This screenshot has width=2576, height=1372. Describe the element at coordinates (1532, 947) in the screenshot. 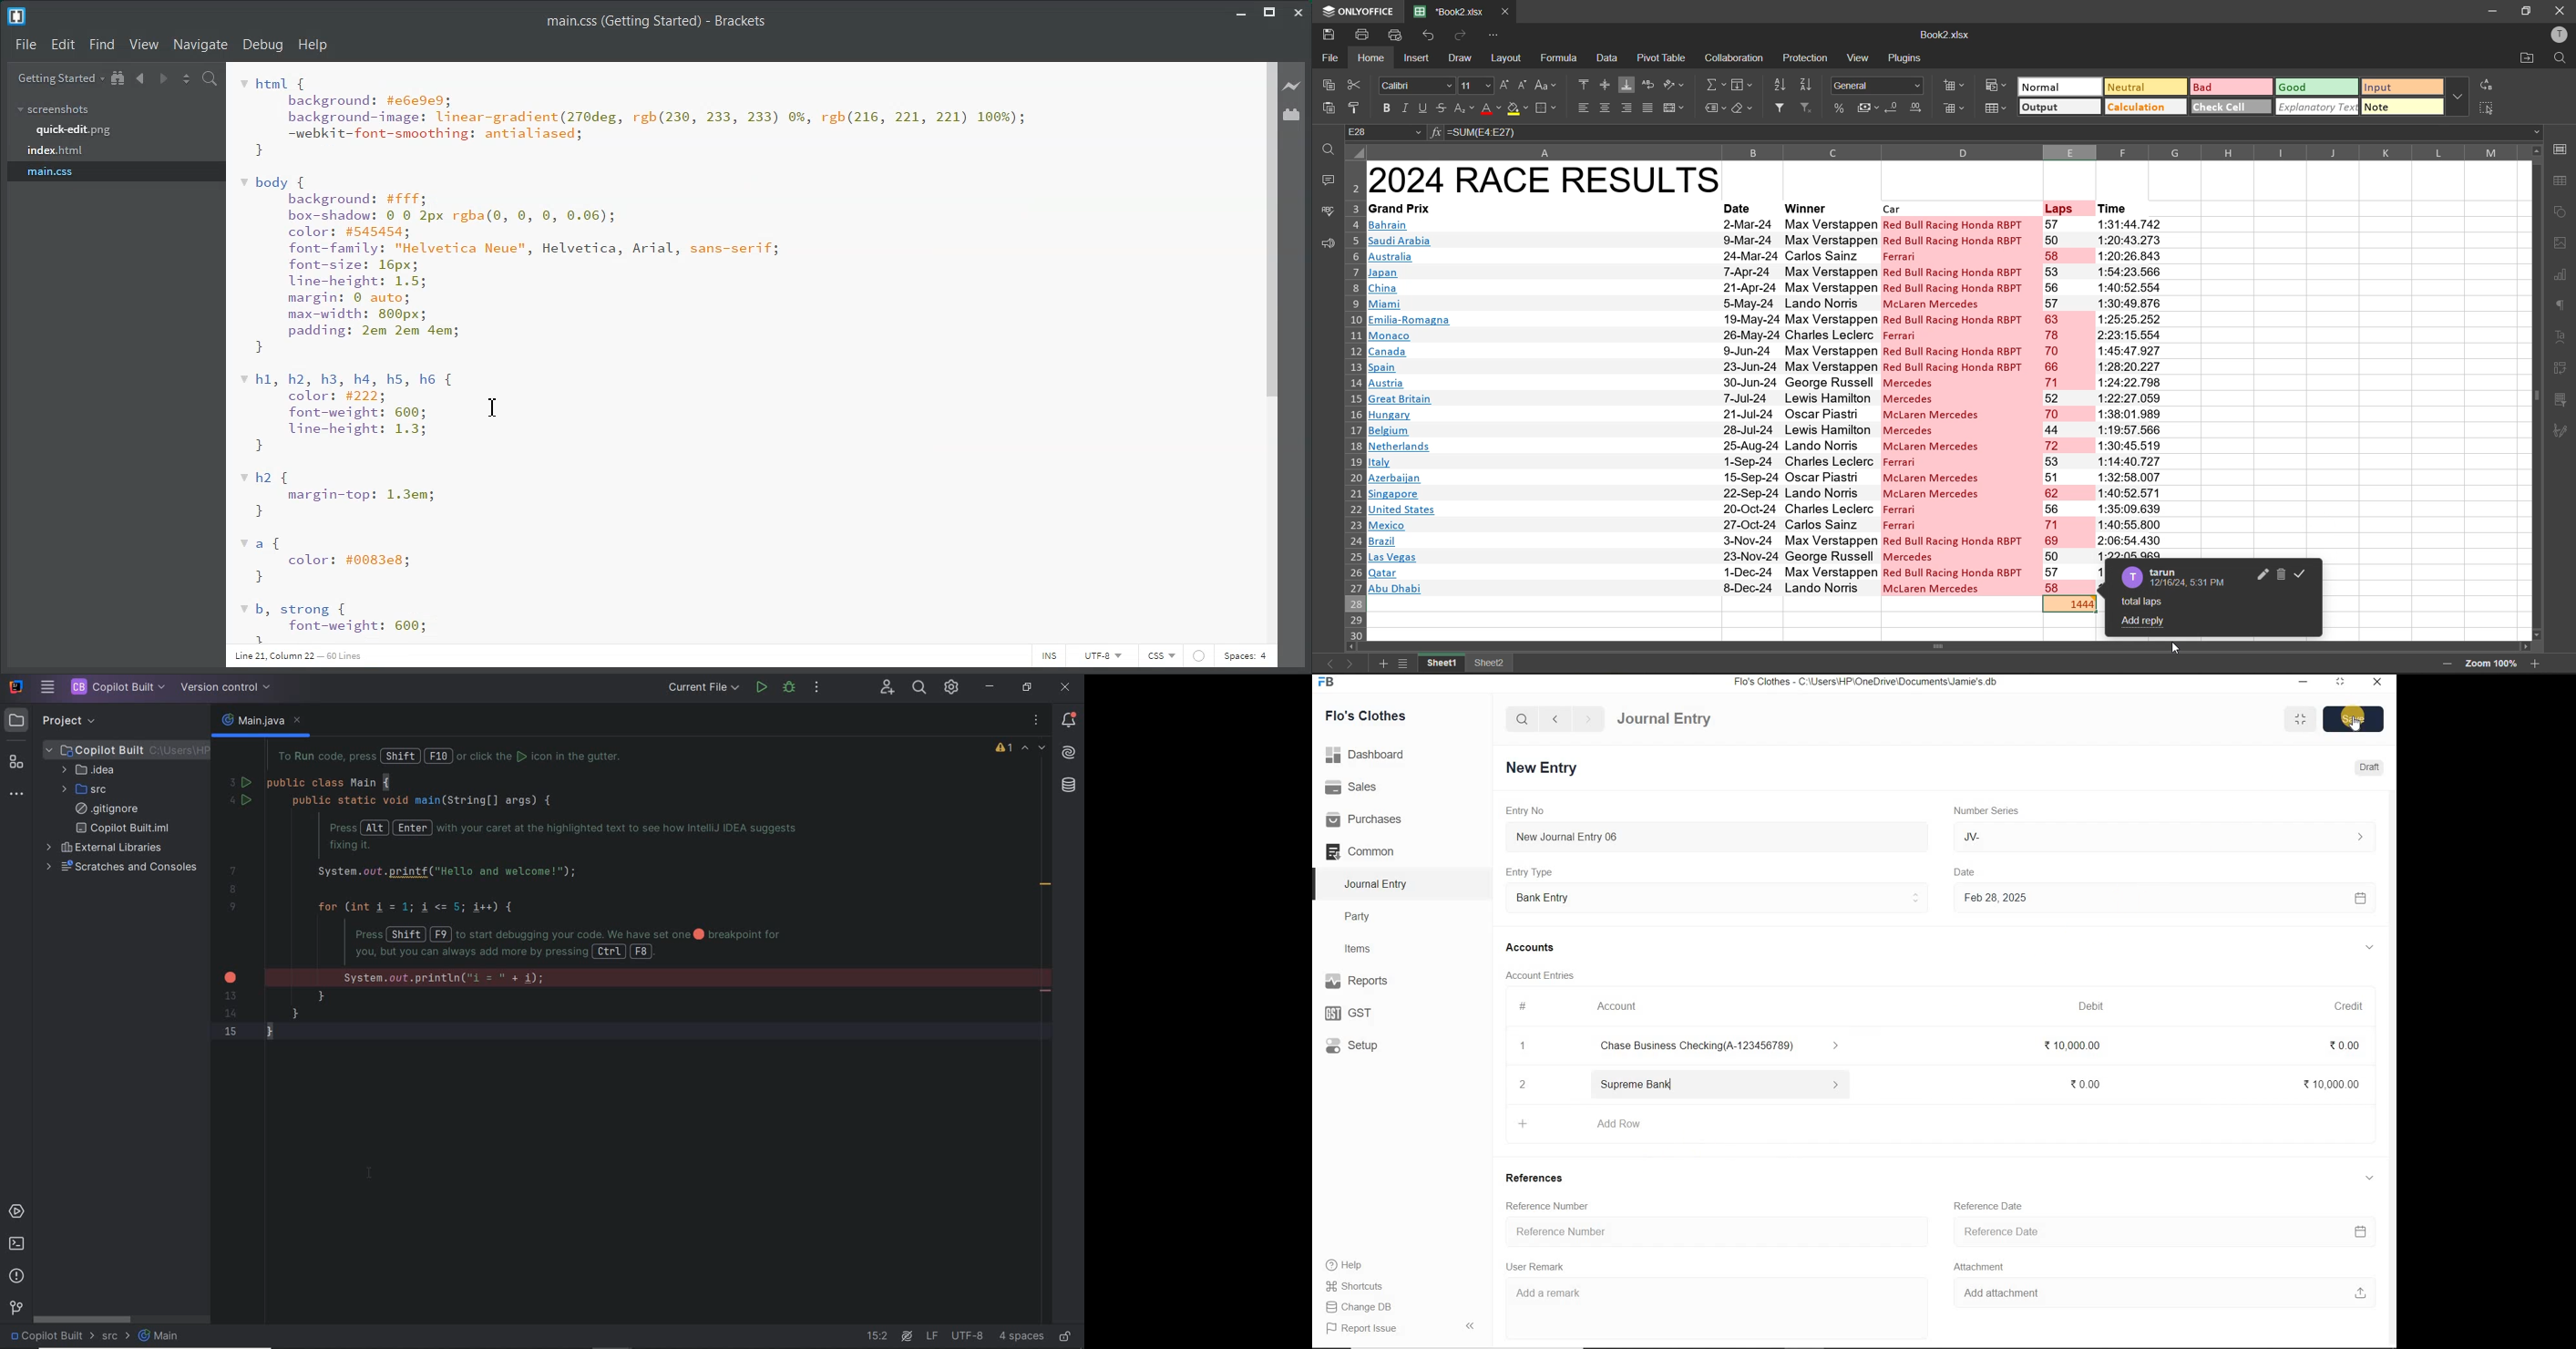

I see `Accounts` at that location.